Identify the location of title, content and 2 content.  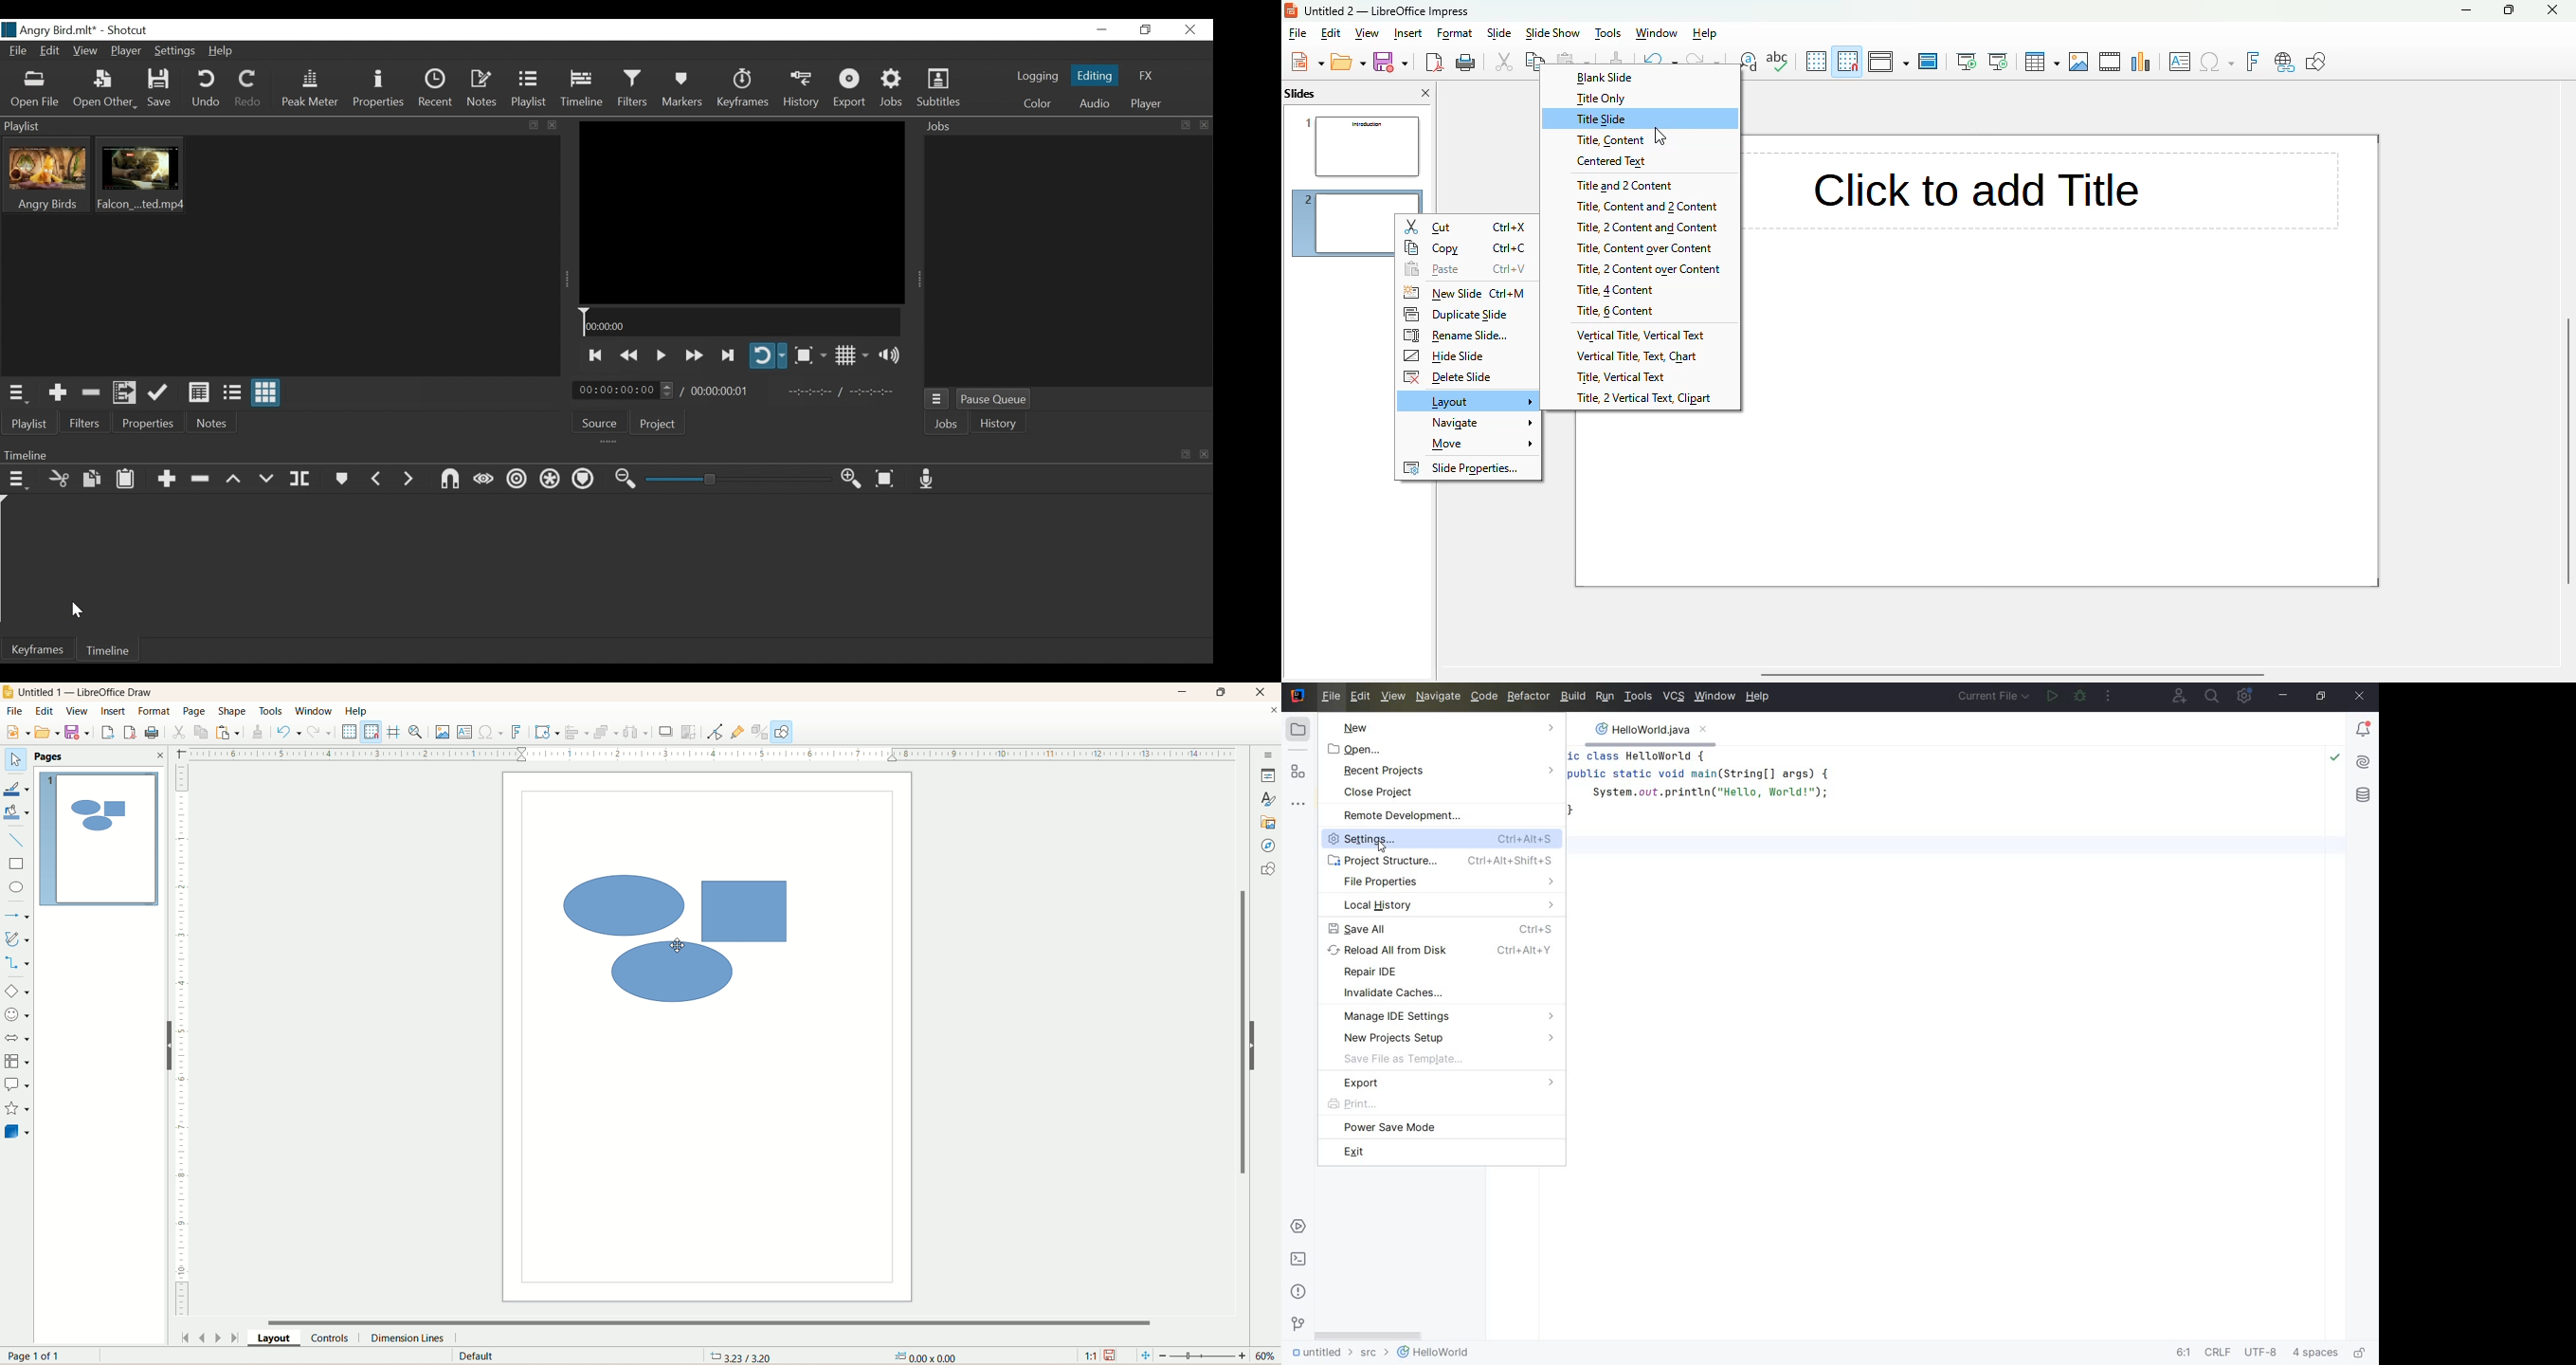
(1642, 207).